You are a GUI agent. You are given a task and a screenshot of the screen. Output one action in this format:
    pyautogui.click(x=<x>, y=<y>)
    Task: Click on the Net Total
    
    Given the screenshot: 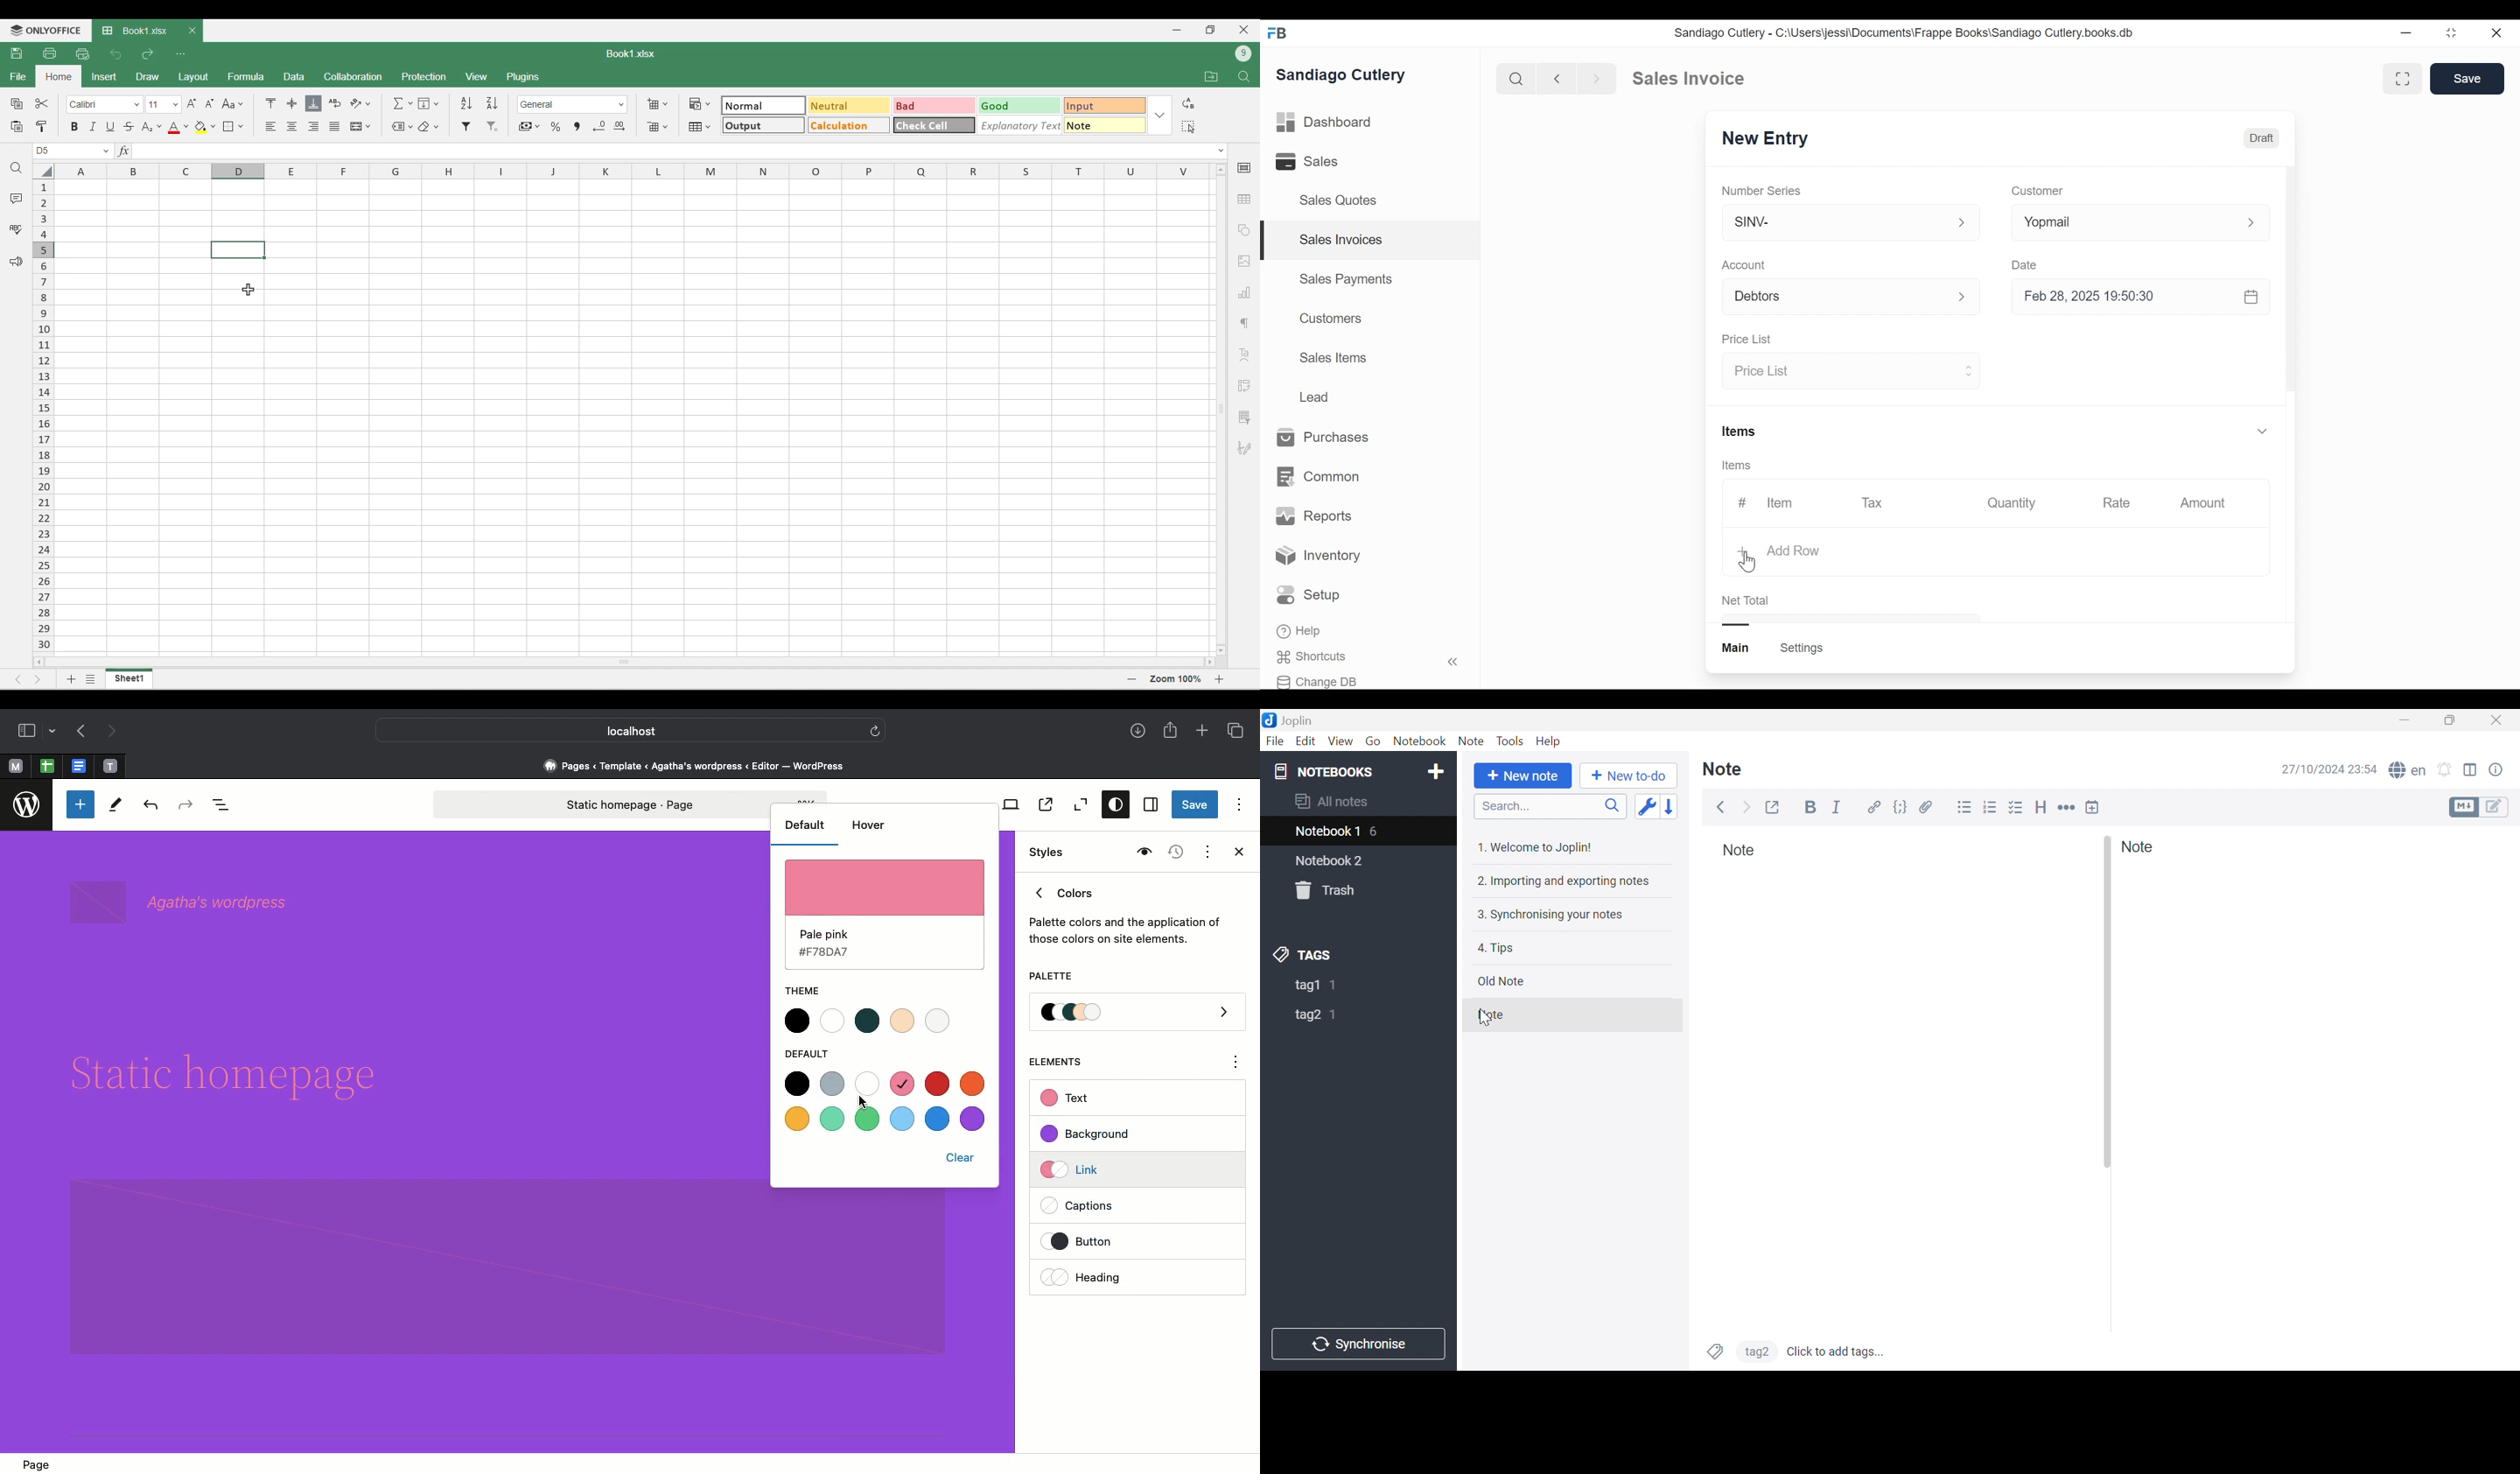 What is the action you would take?
    pyautogui.click(x=1748, y=600)
    